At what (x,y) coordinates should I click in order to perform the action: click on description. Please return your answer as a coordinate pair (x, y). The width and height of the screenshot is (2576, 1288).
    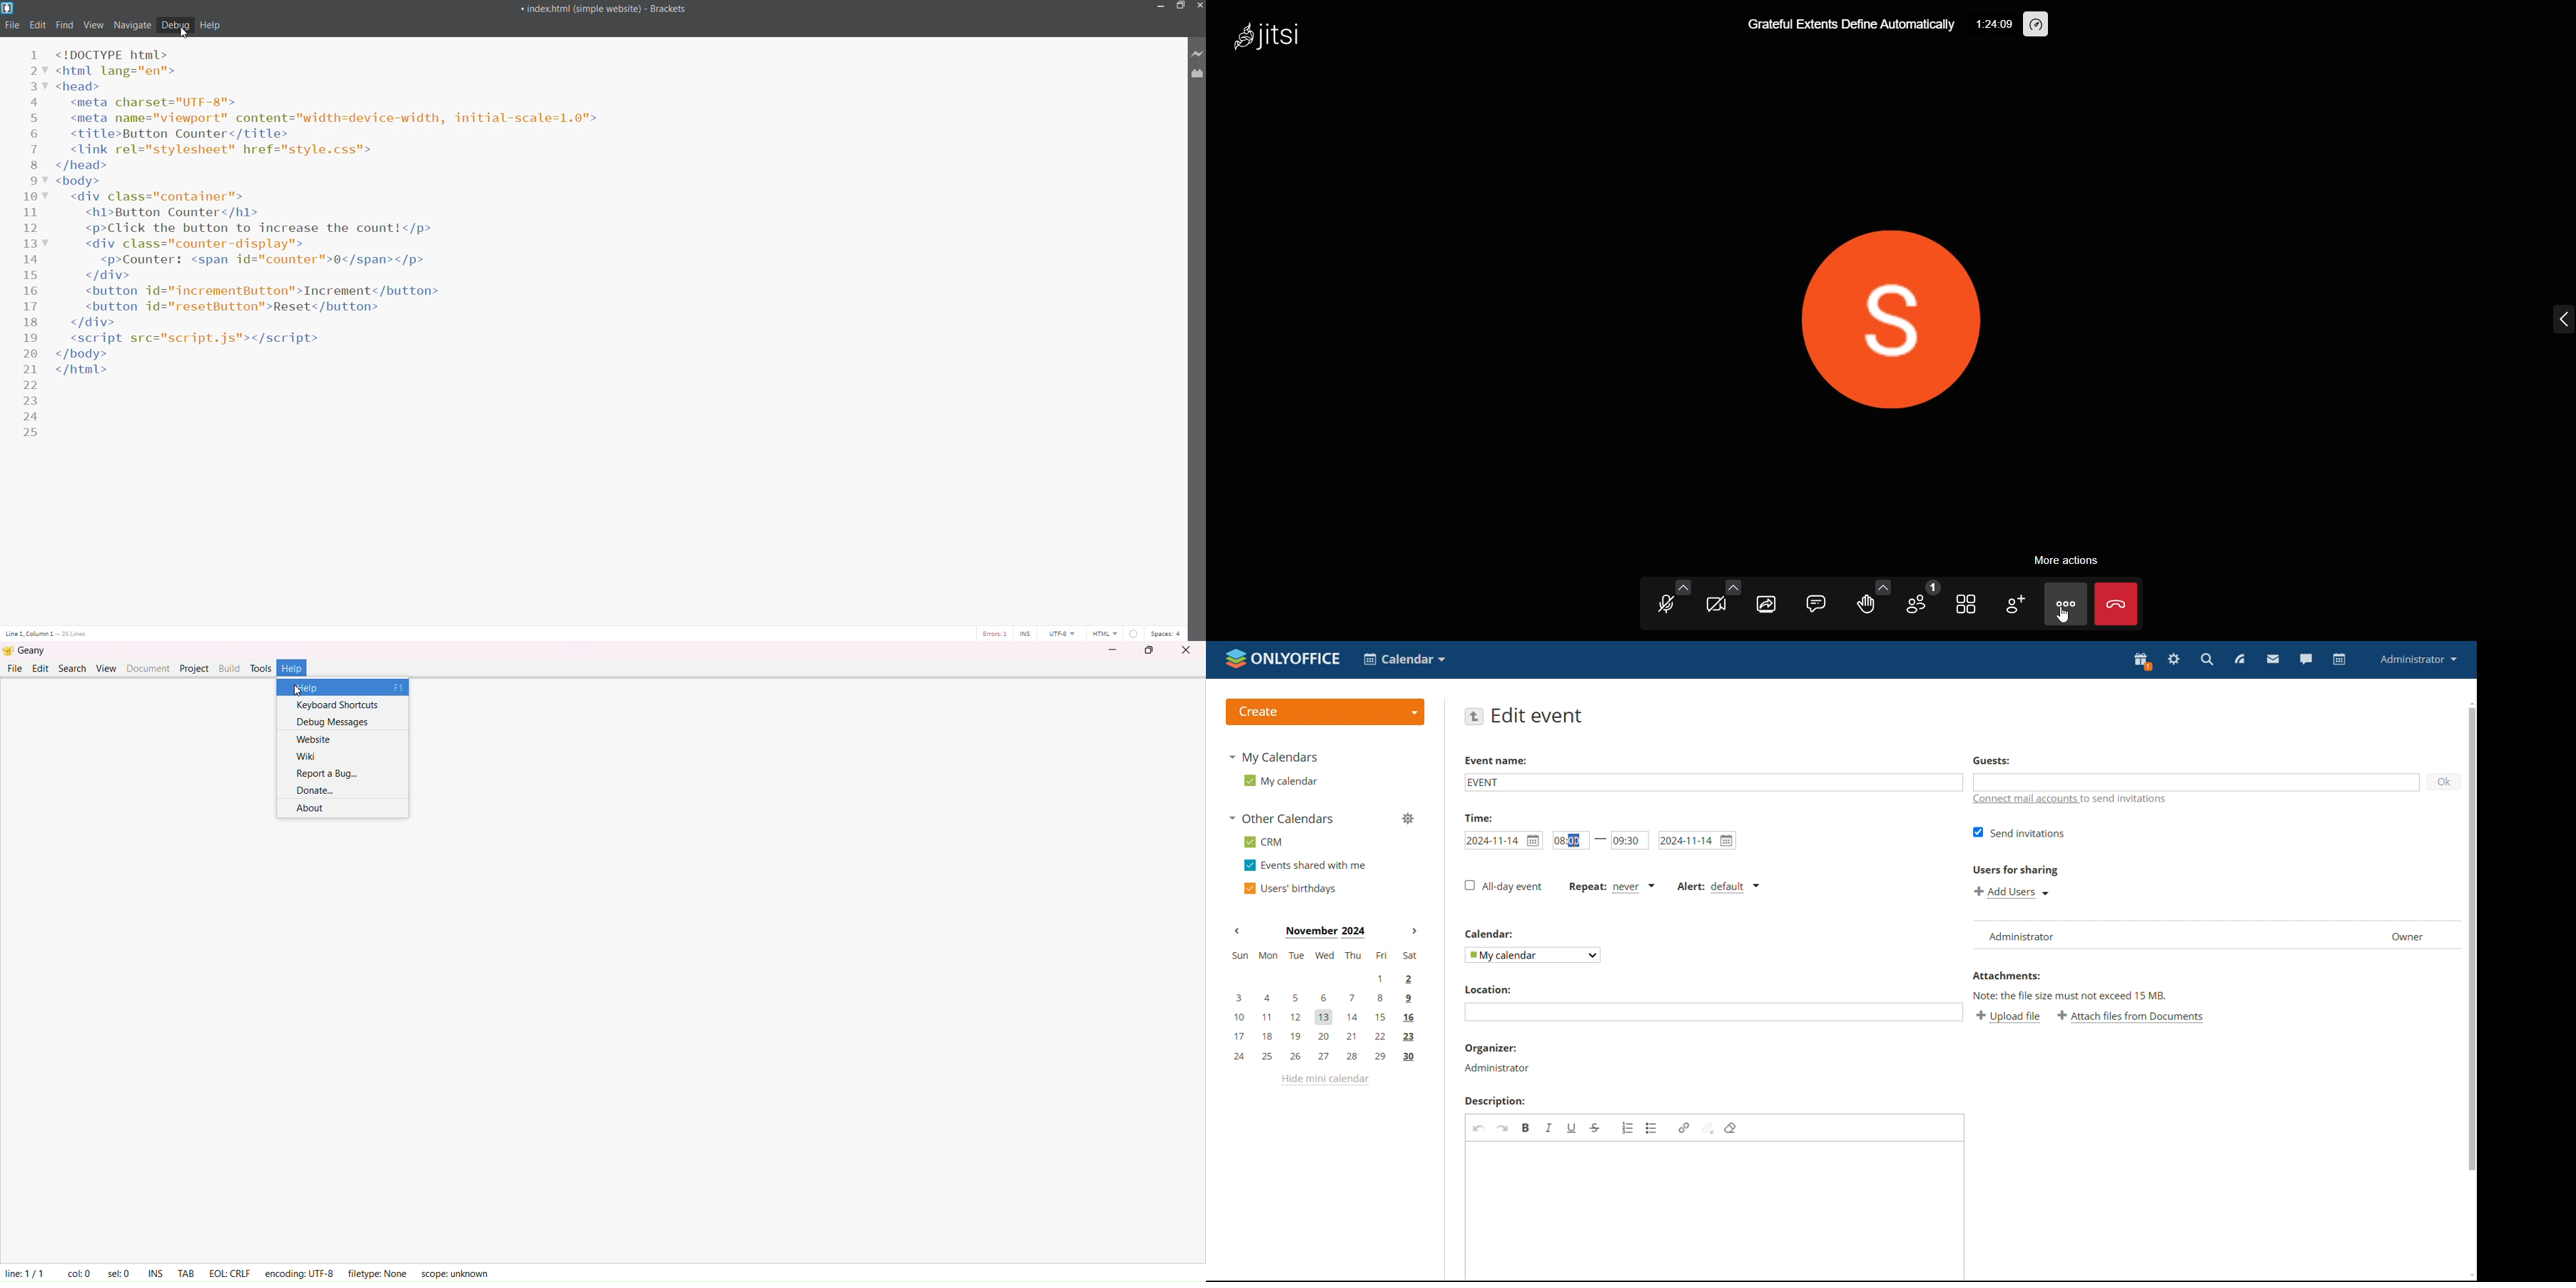
    Looking at the image, I should click on (1495, 1101).